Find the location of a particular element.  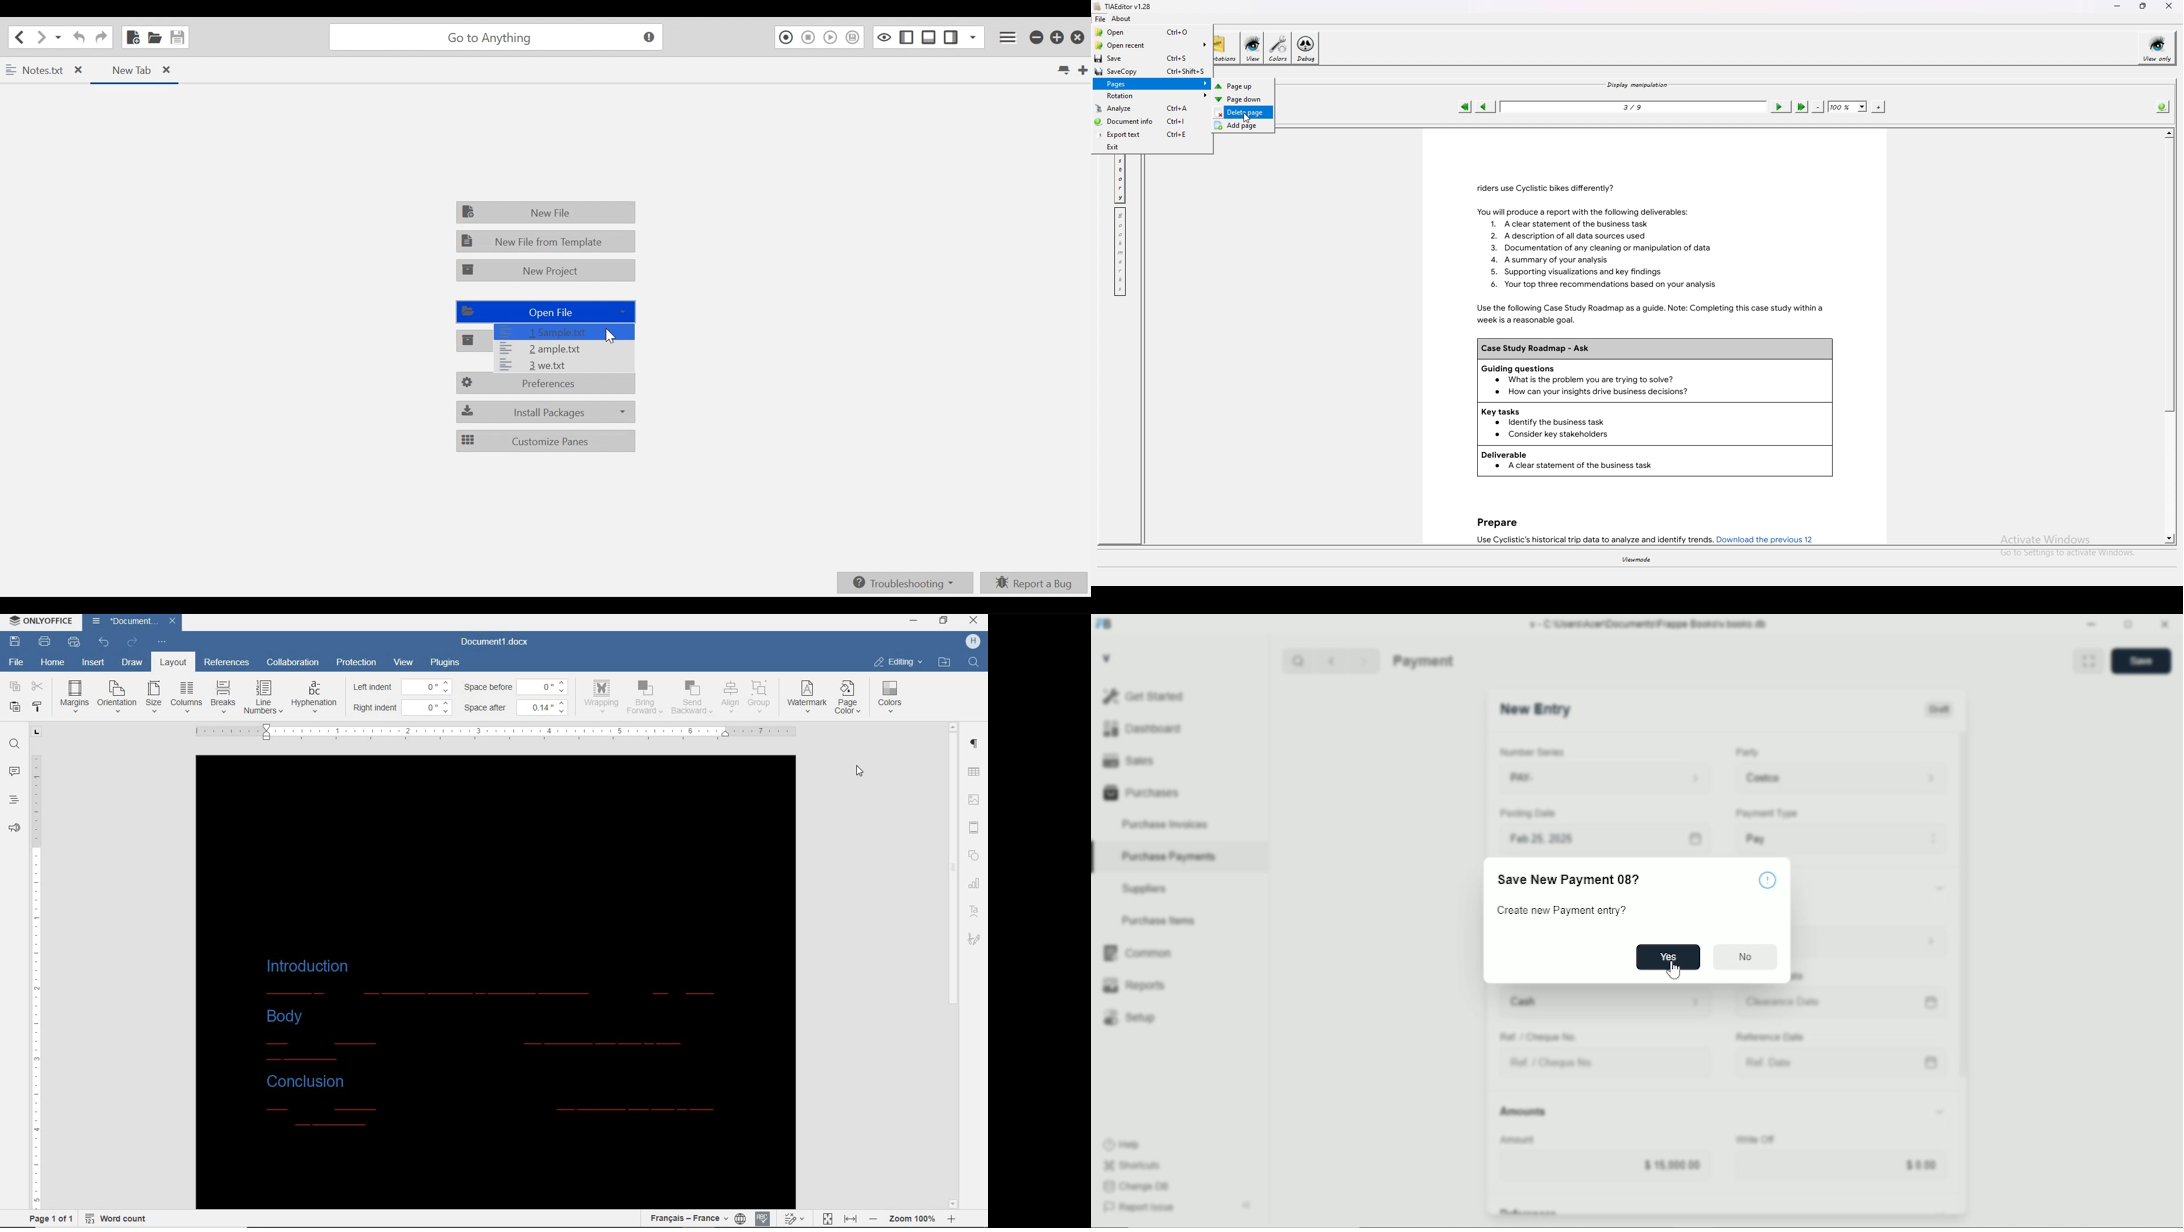

space after is located at coordinates (487, 708).